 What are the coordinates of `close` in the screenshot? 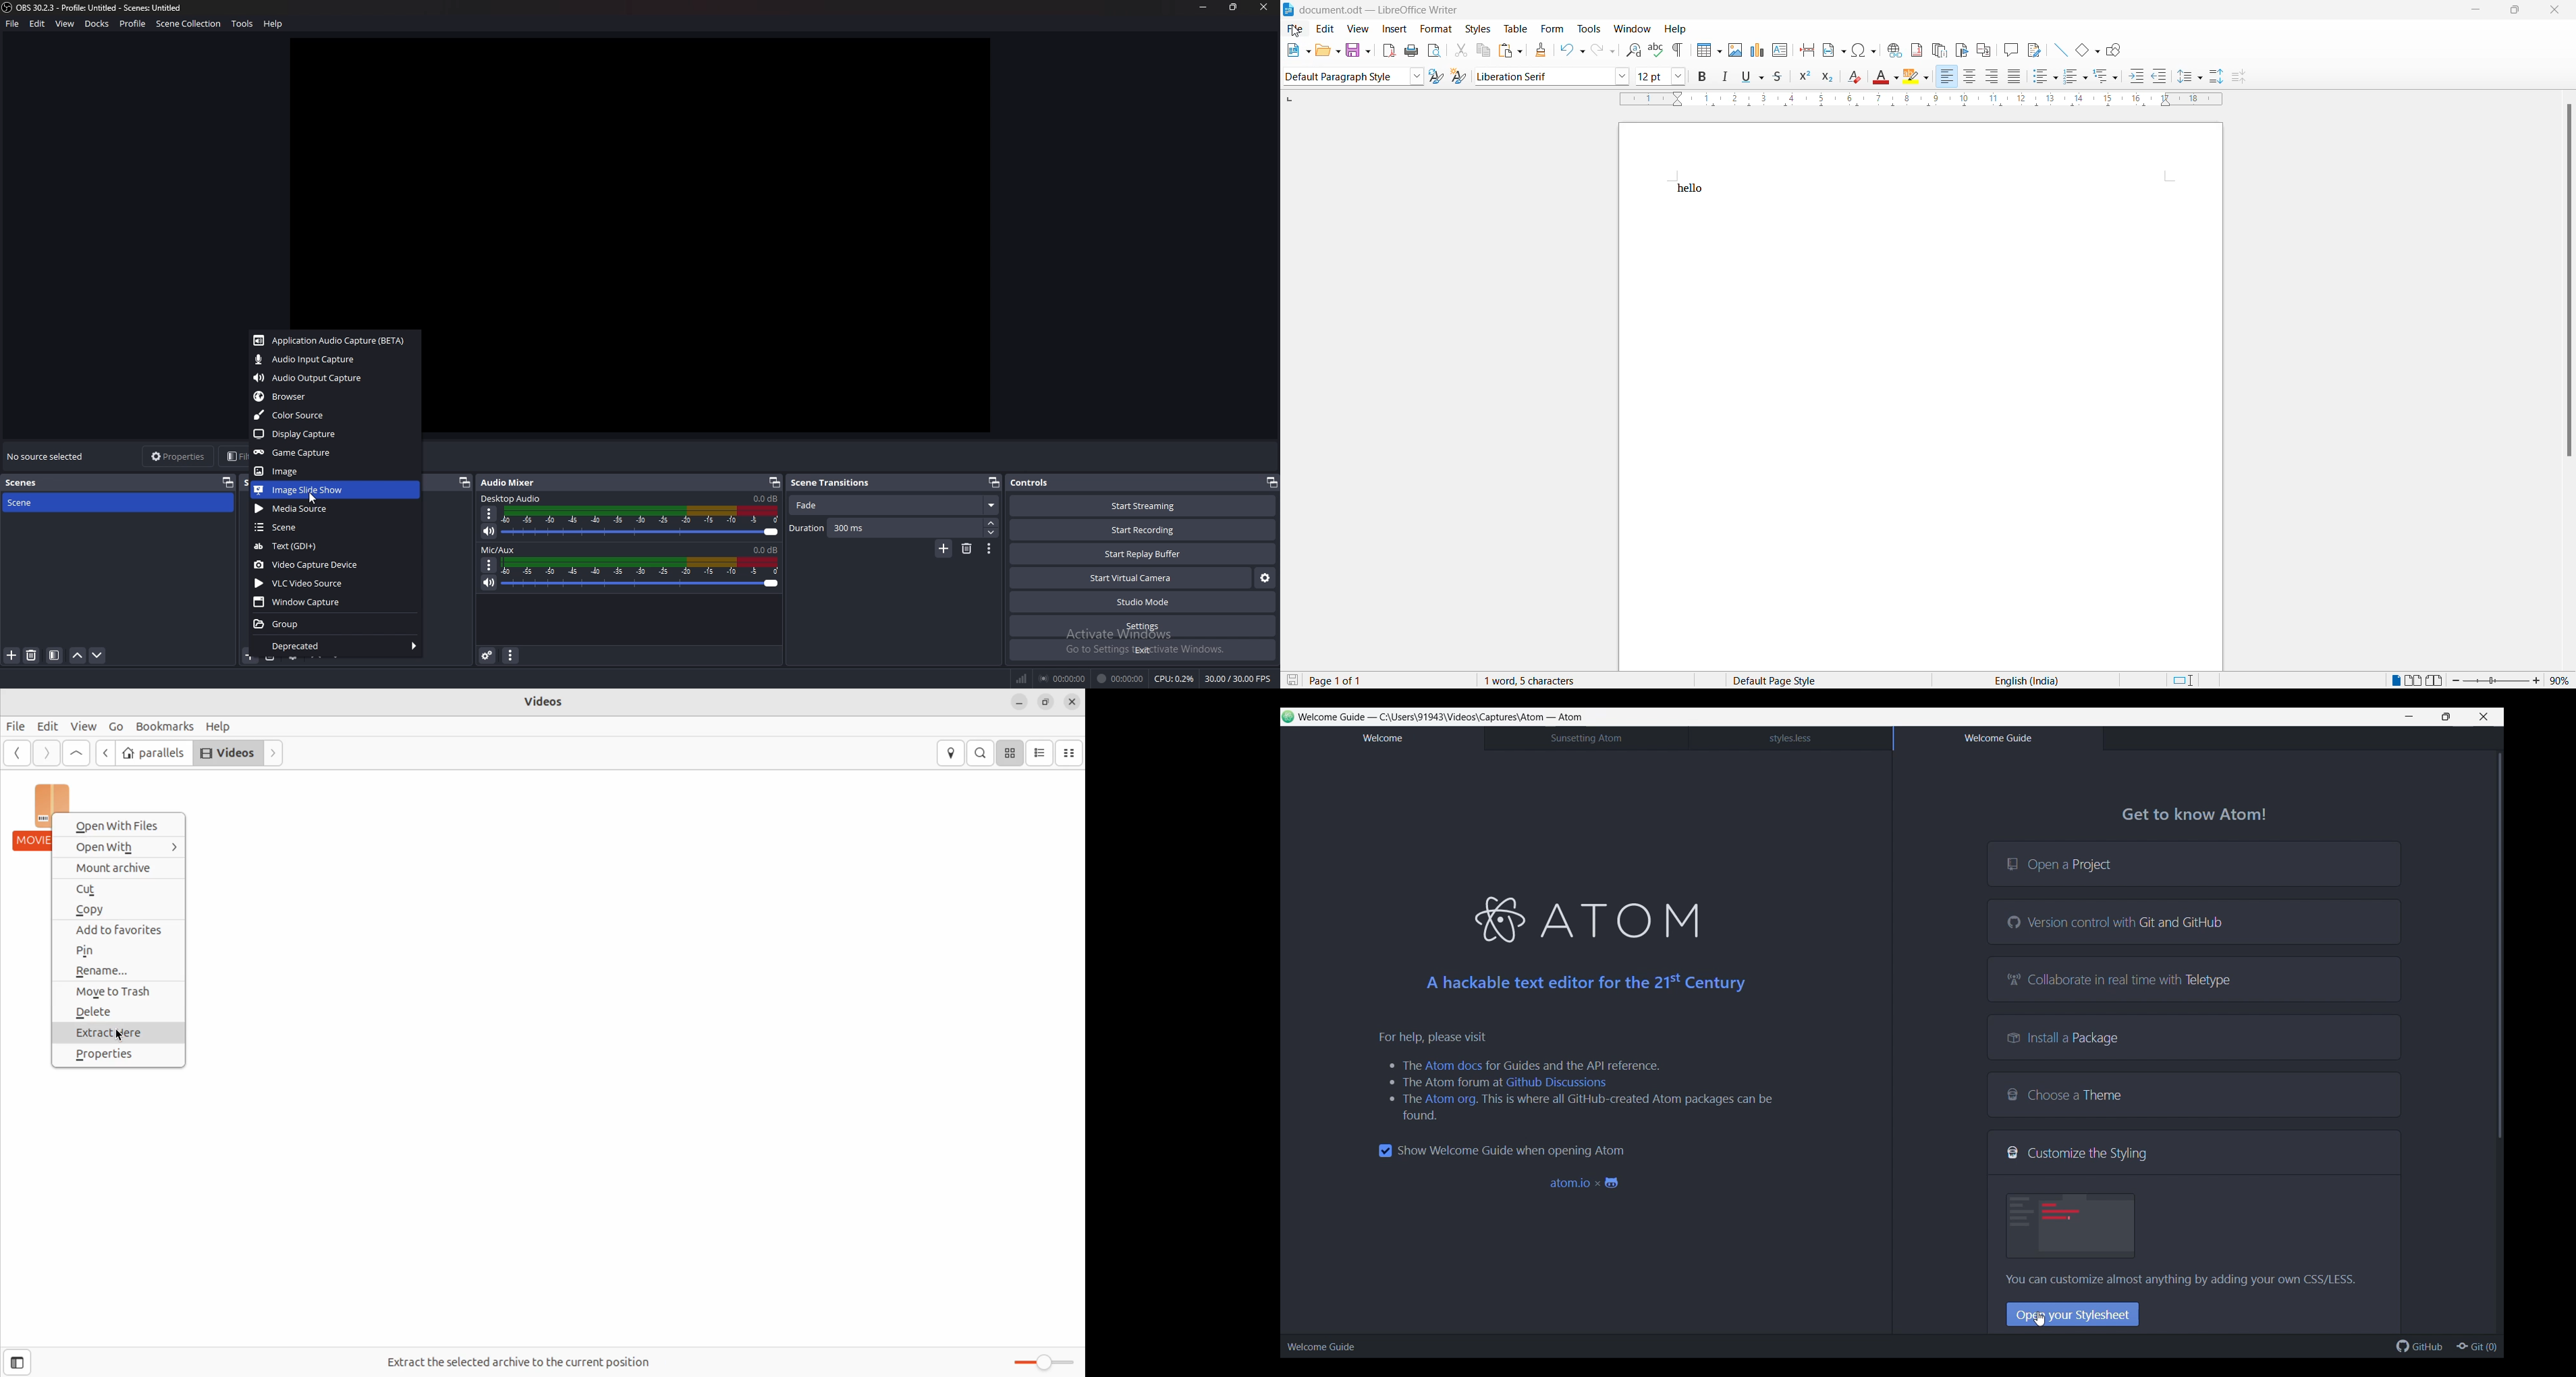 It's located at (1074, 701).